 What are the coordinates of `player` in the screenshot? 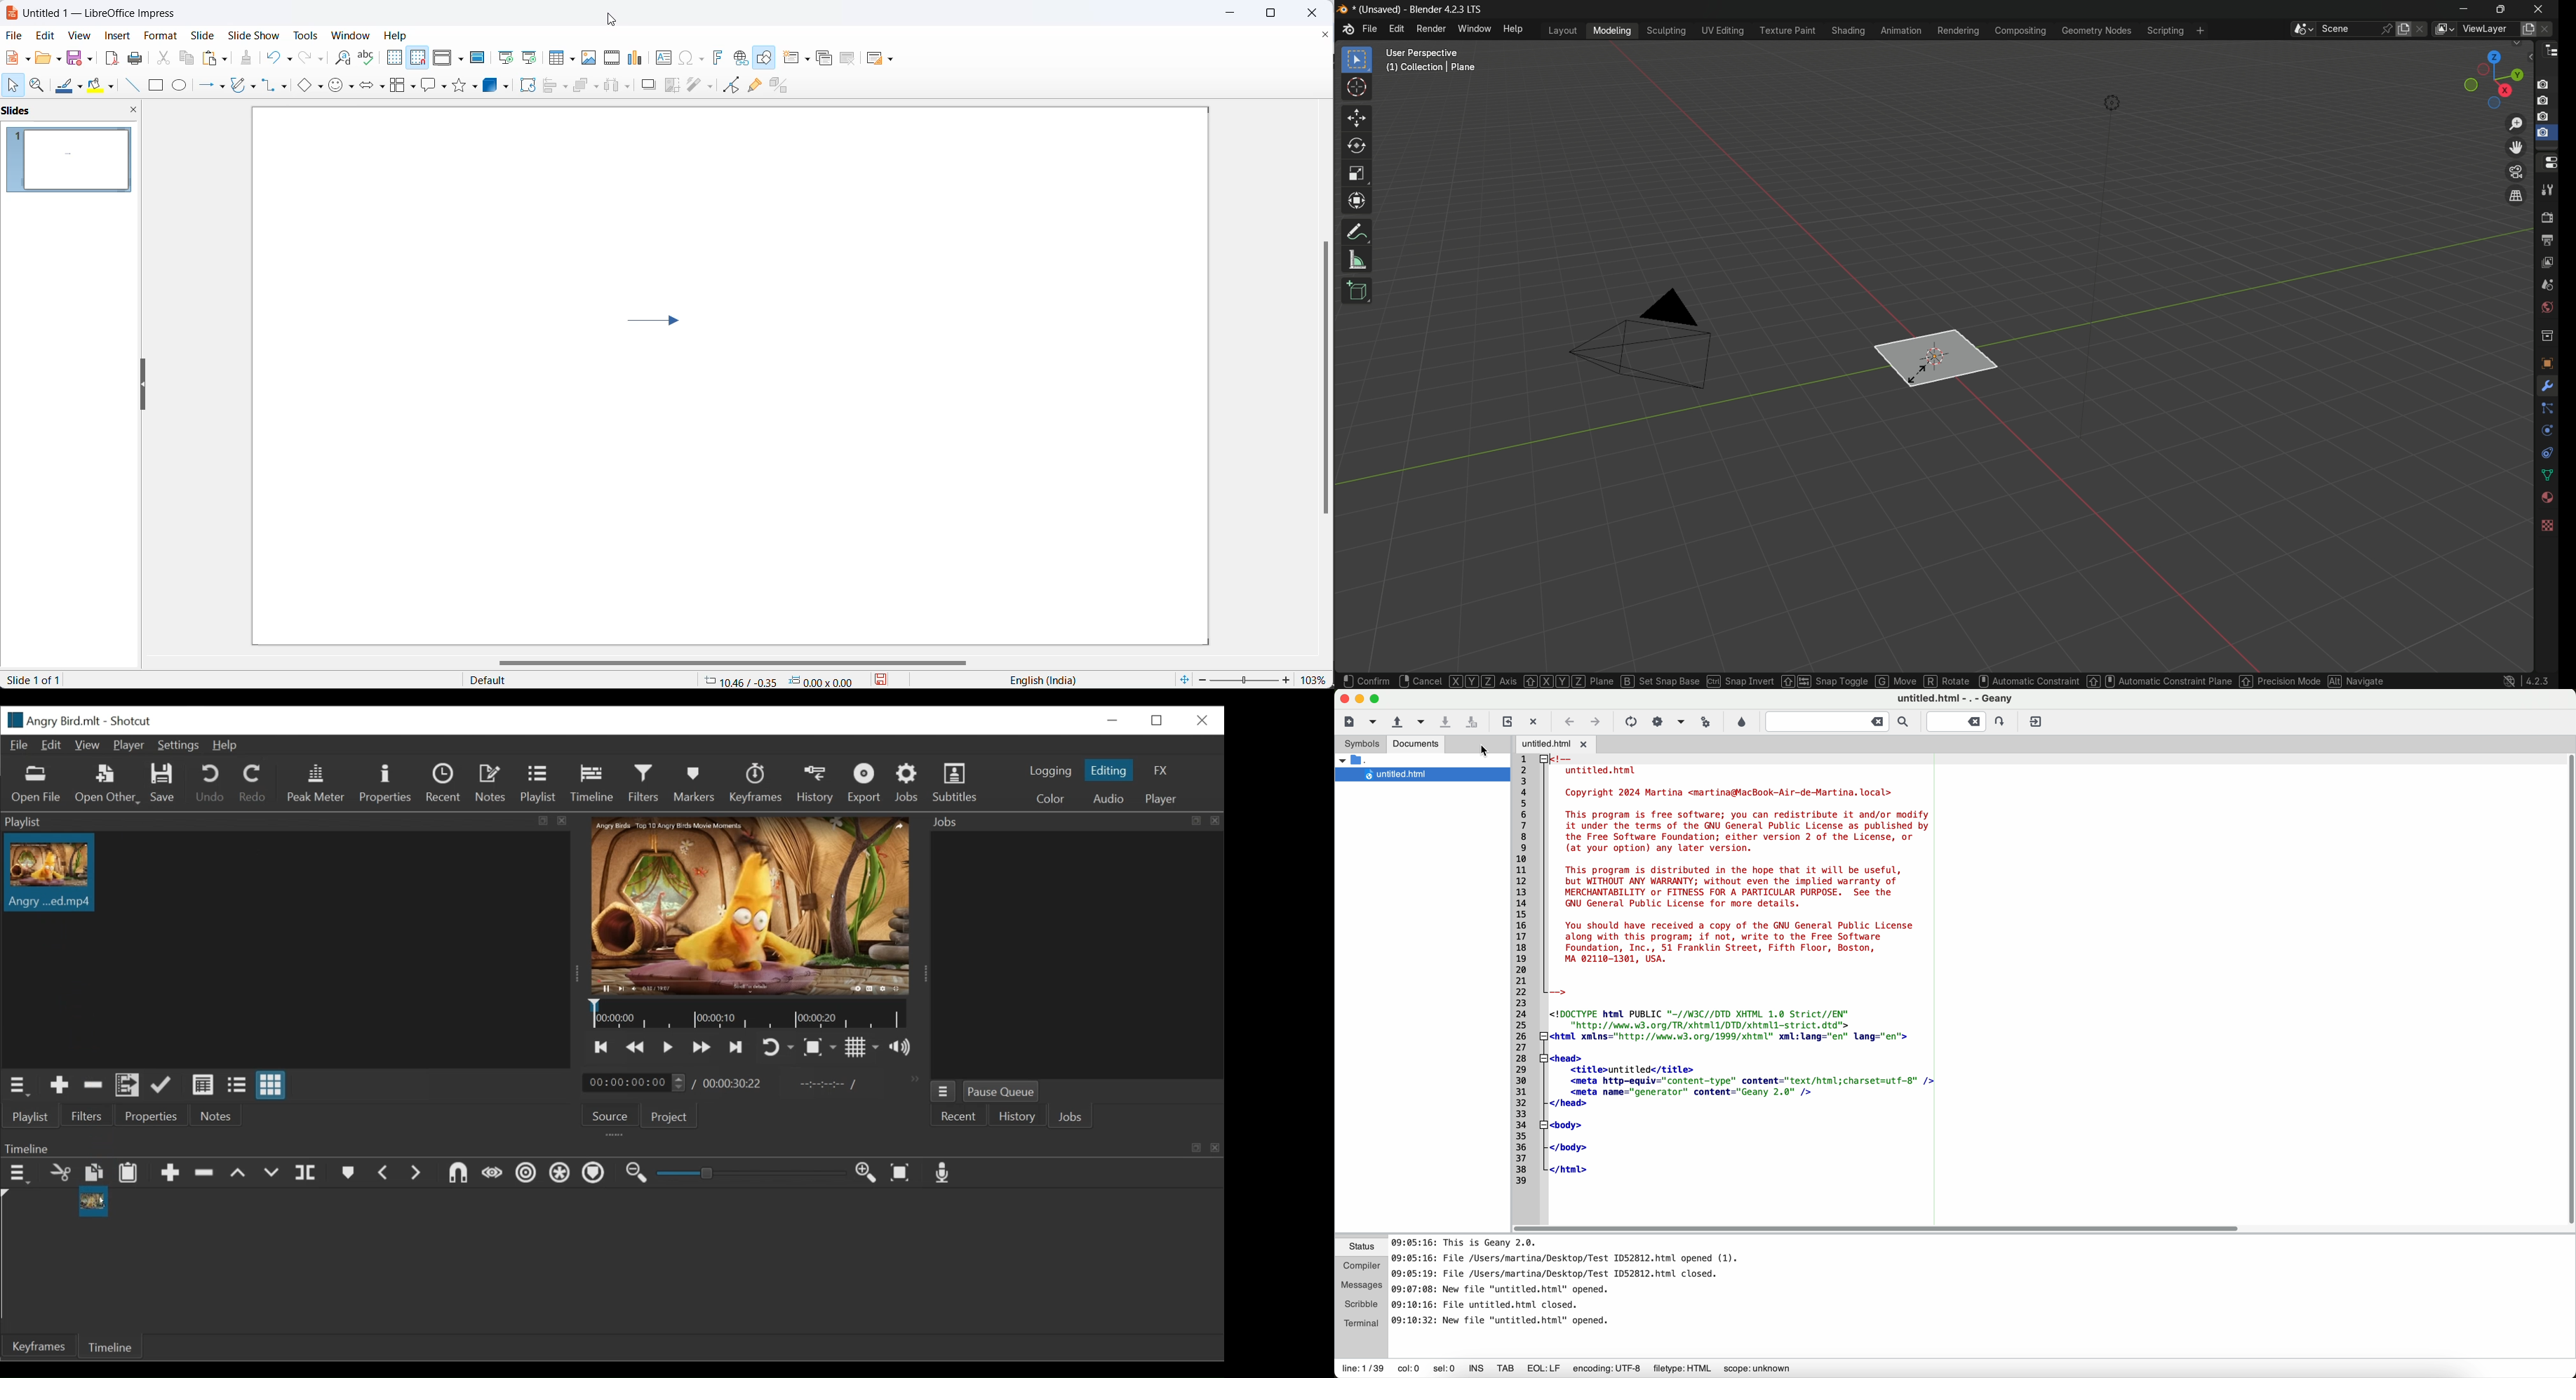 It's located at (1159, 799).